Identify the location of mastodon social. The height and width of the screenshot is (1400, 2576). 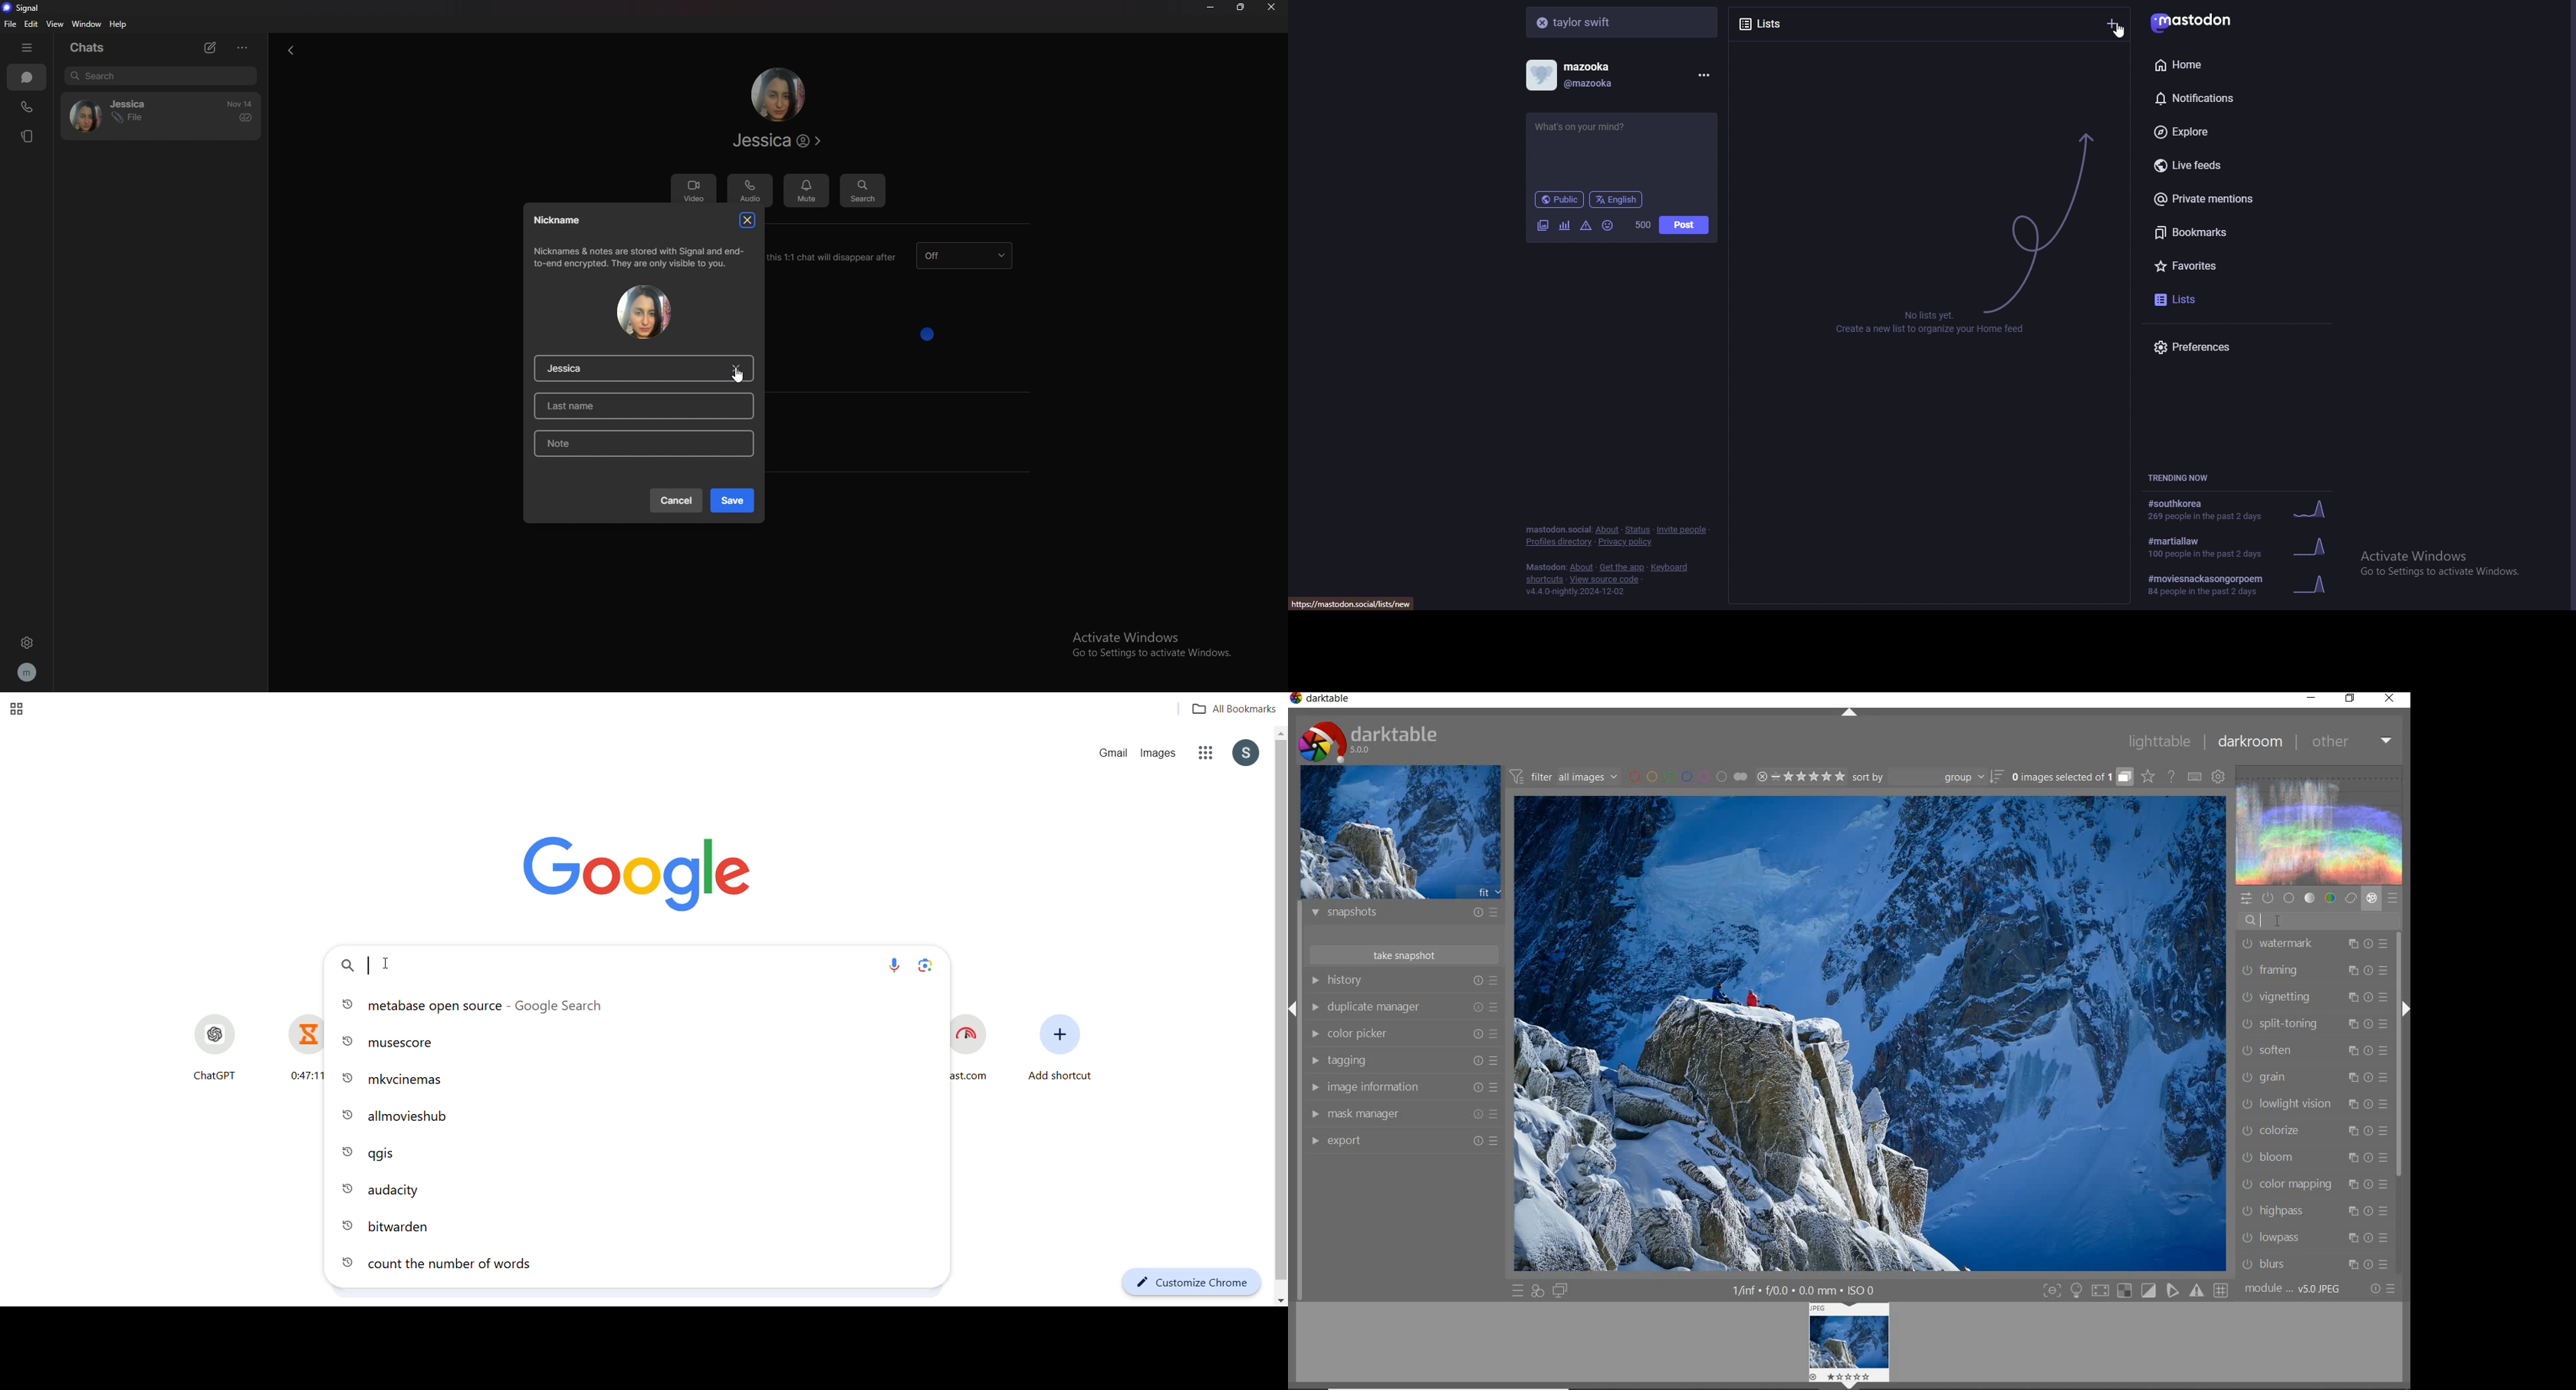
(1558, 530).